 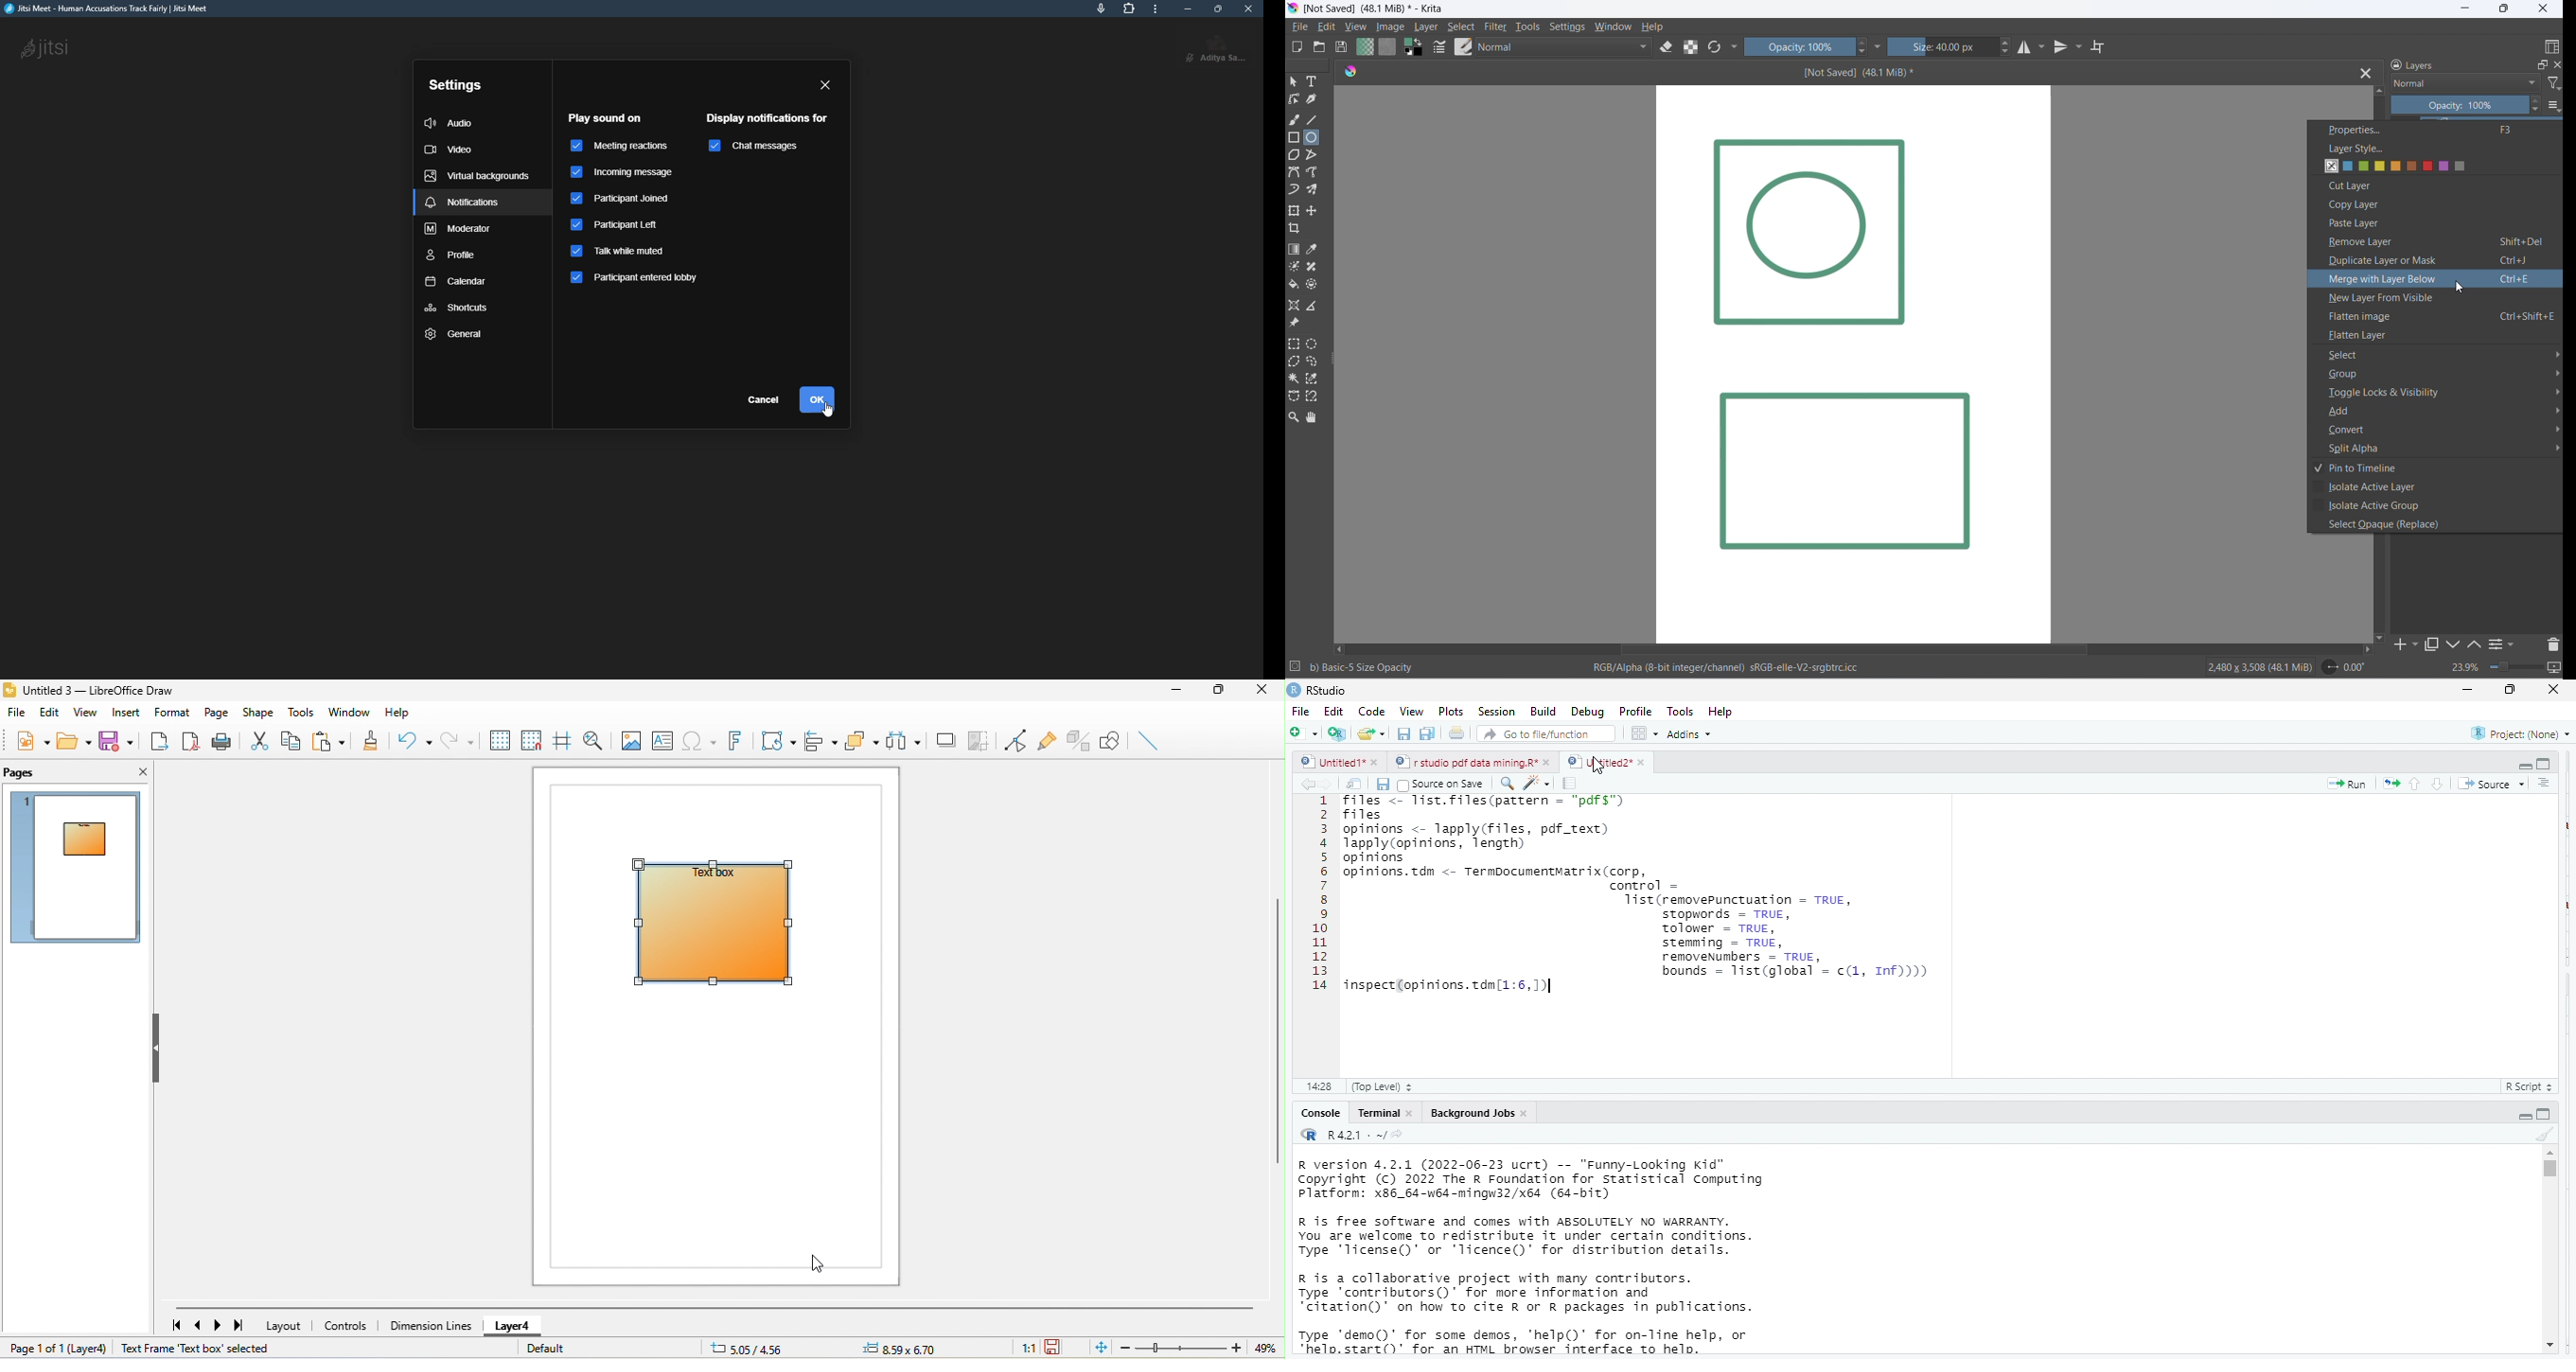 I want to click on close, so click(x=1410, y=1113).